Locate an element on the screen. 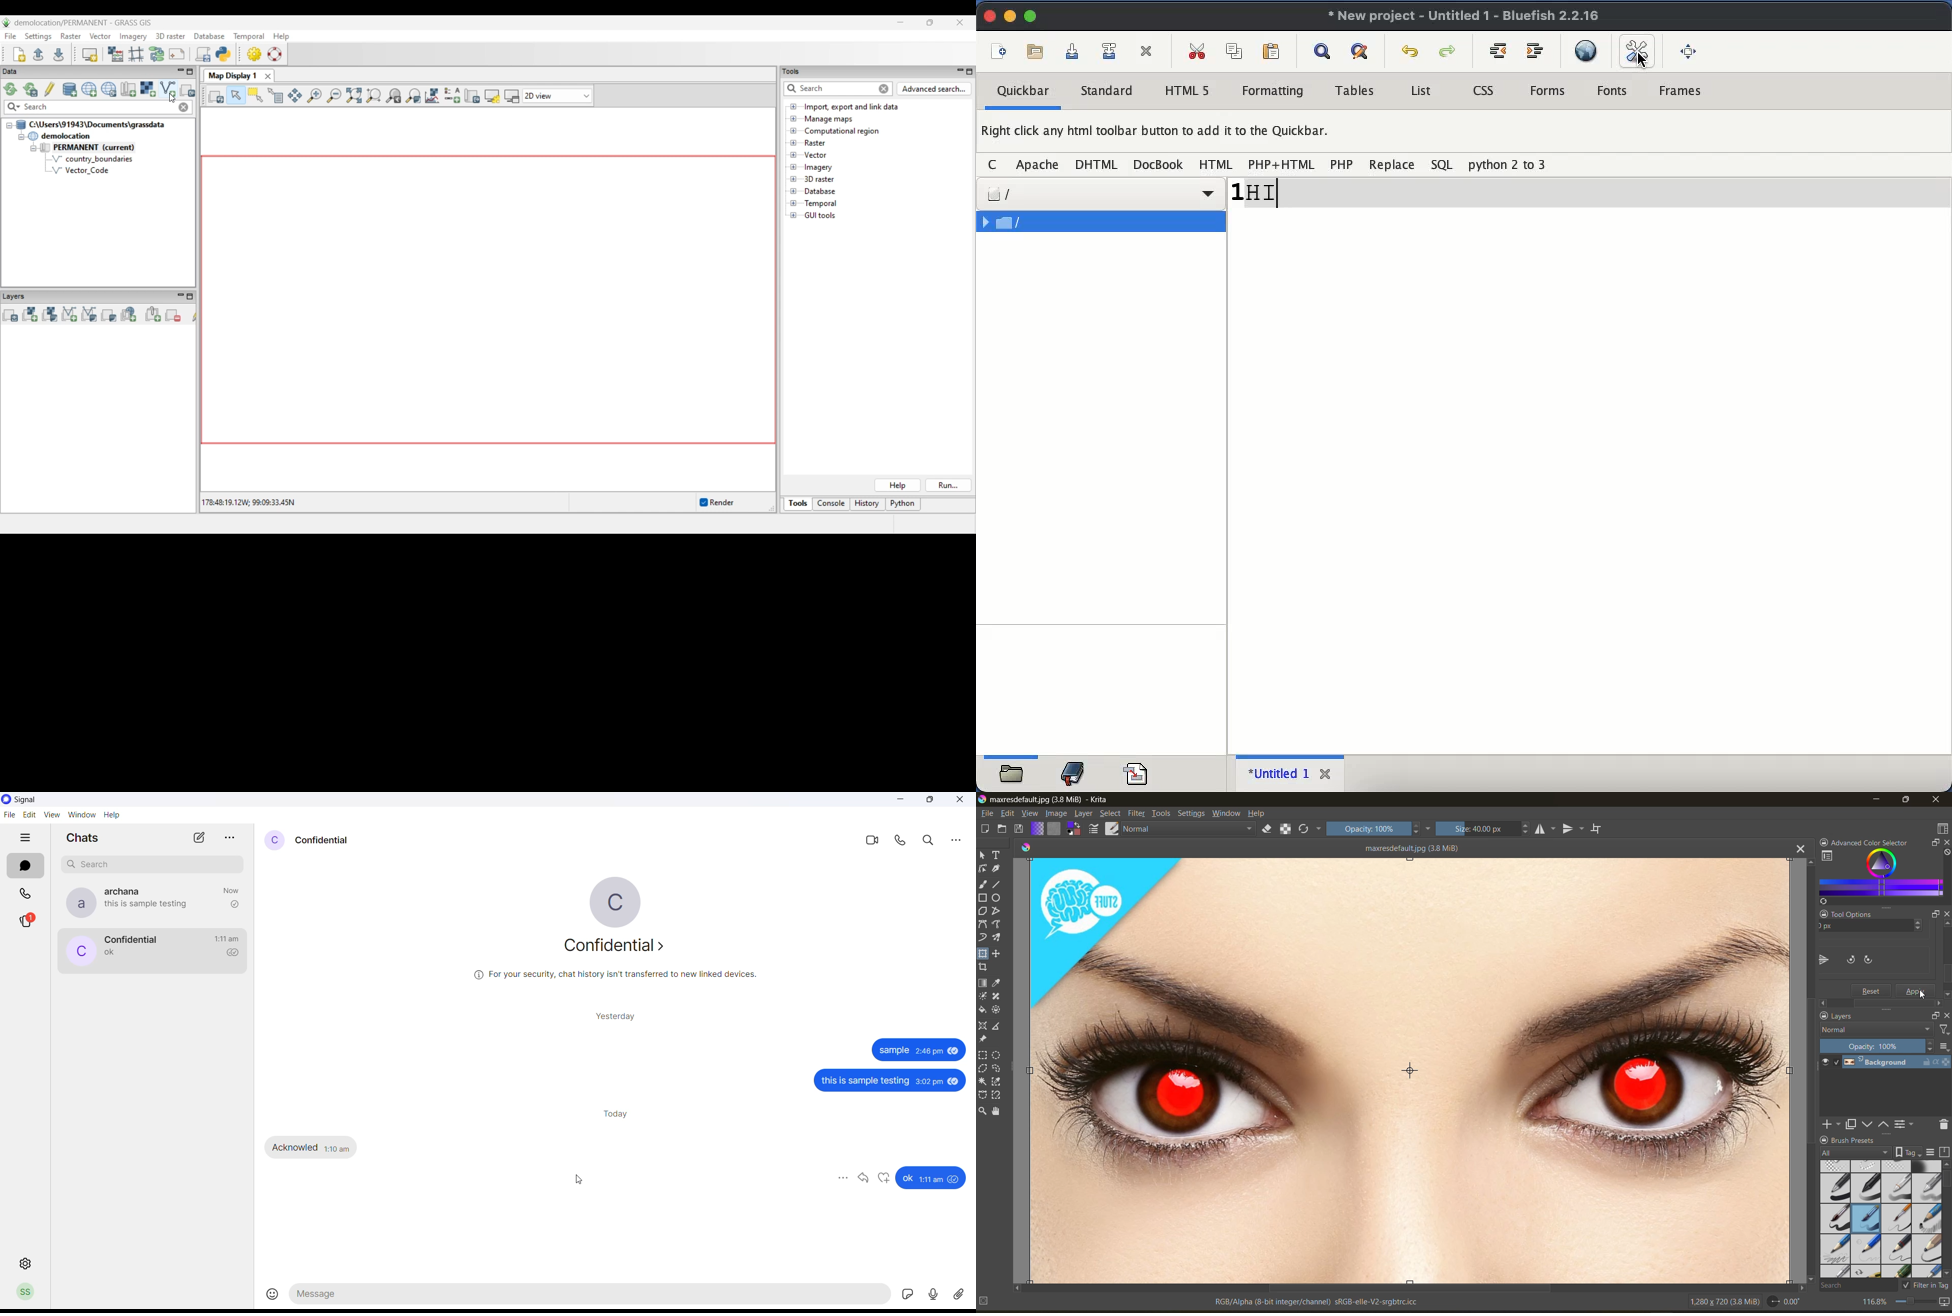 The height and width of the screenshot is (1316, 1960). tool is located at coordinates (996, 869).